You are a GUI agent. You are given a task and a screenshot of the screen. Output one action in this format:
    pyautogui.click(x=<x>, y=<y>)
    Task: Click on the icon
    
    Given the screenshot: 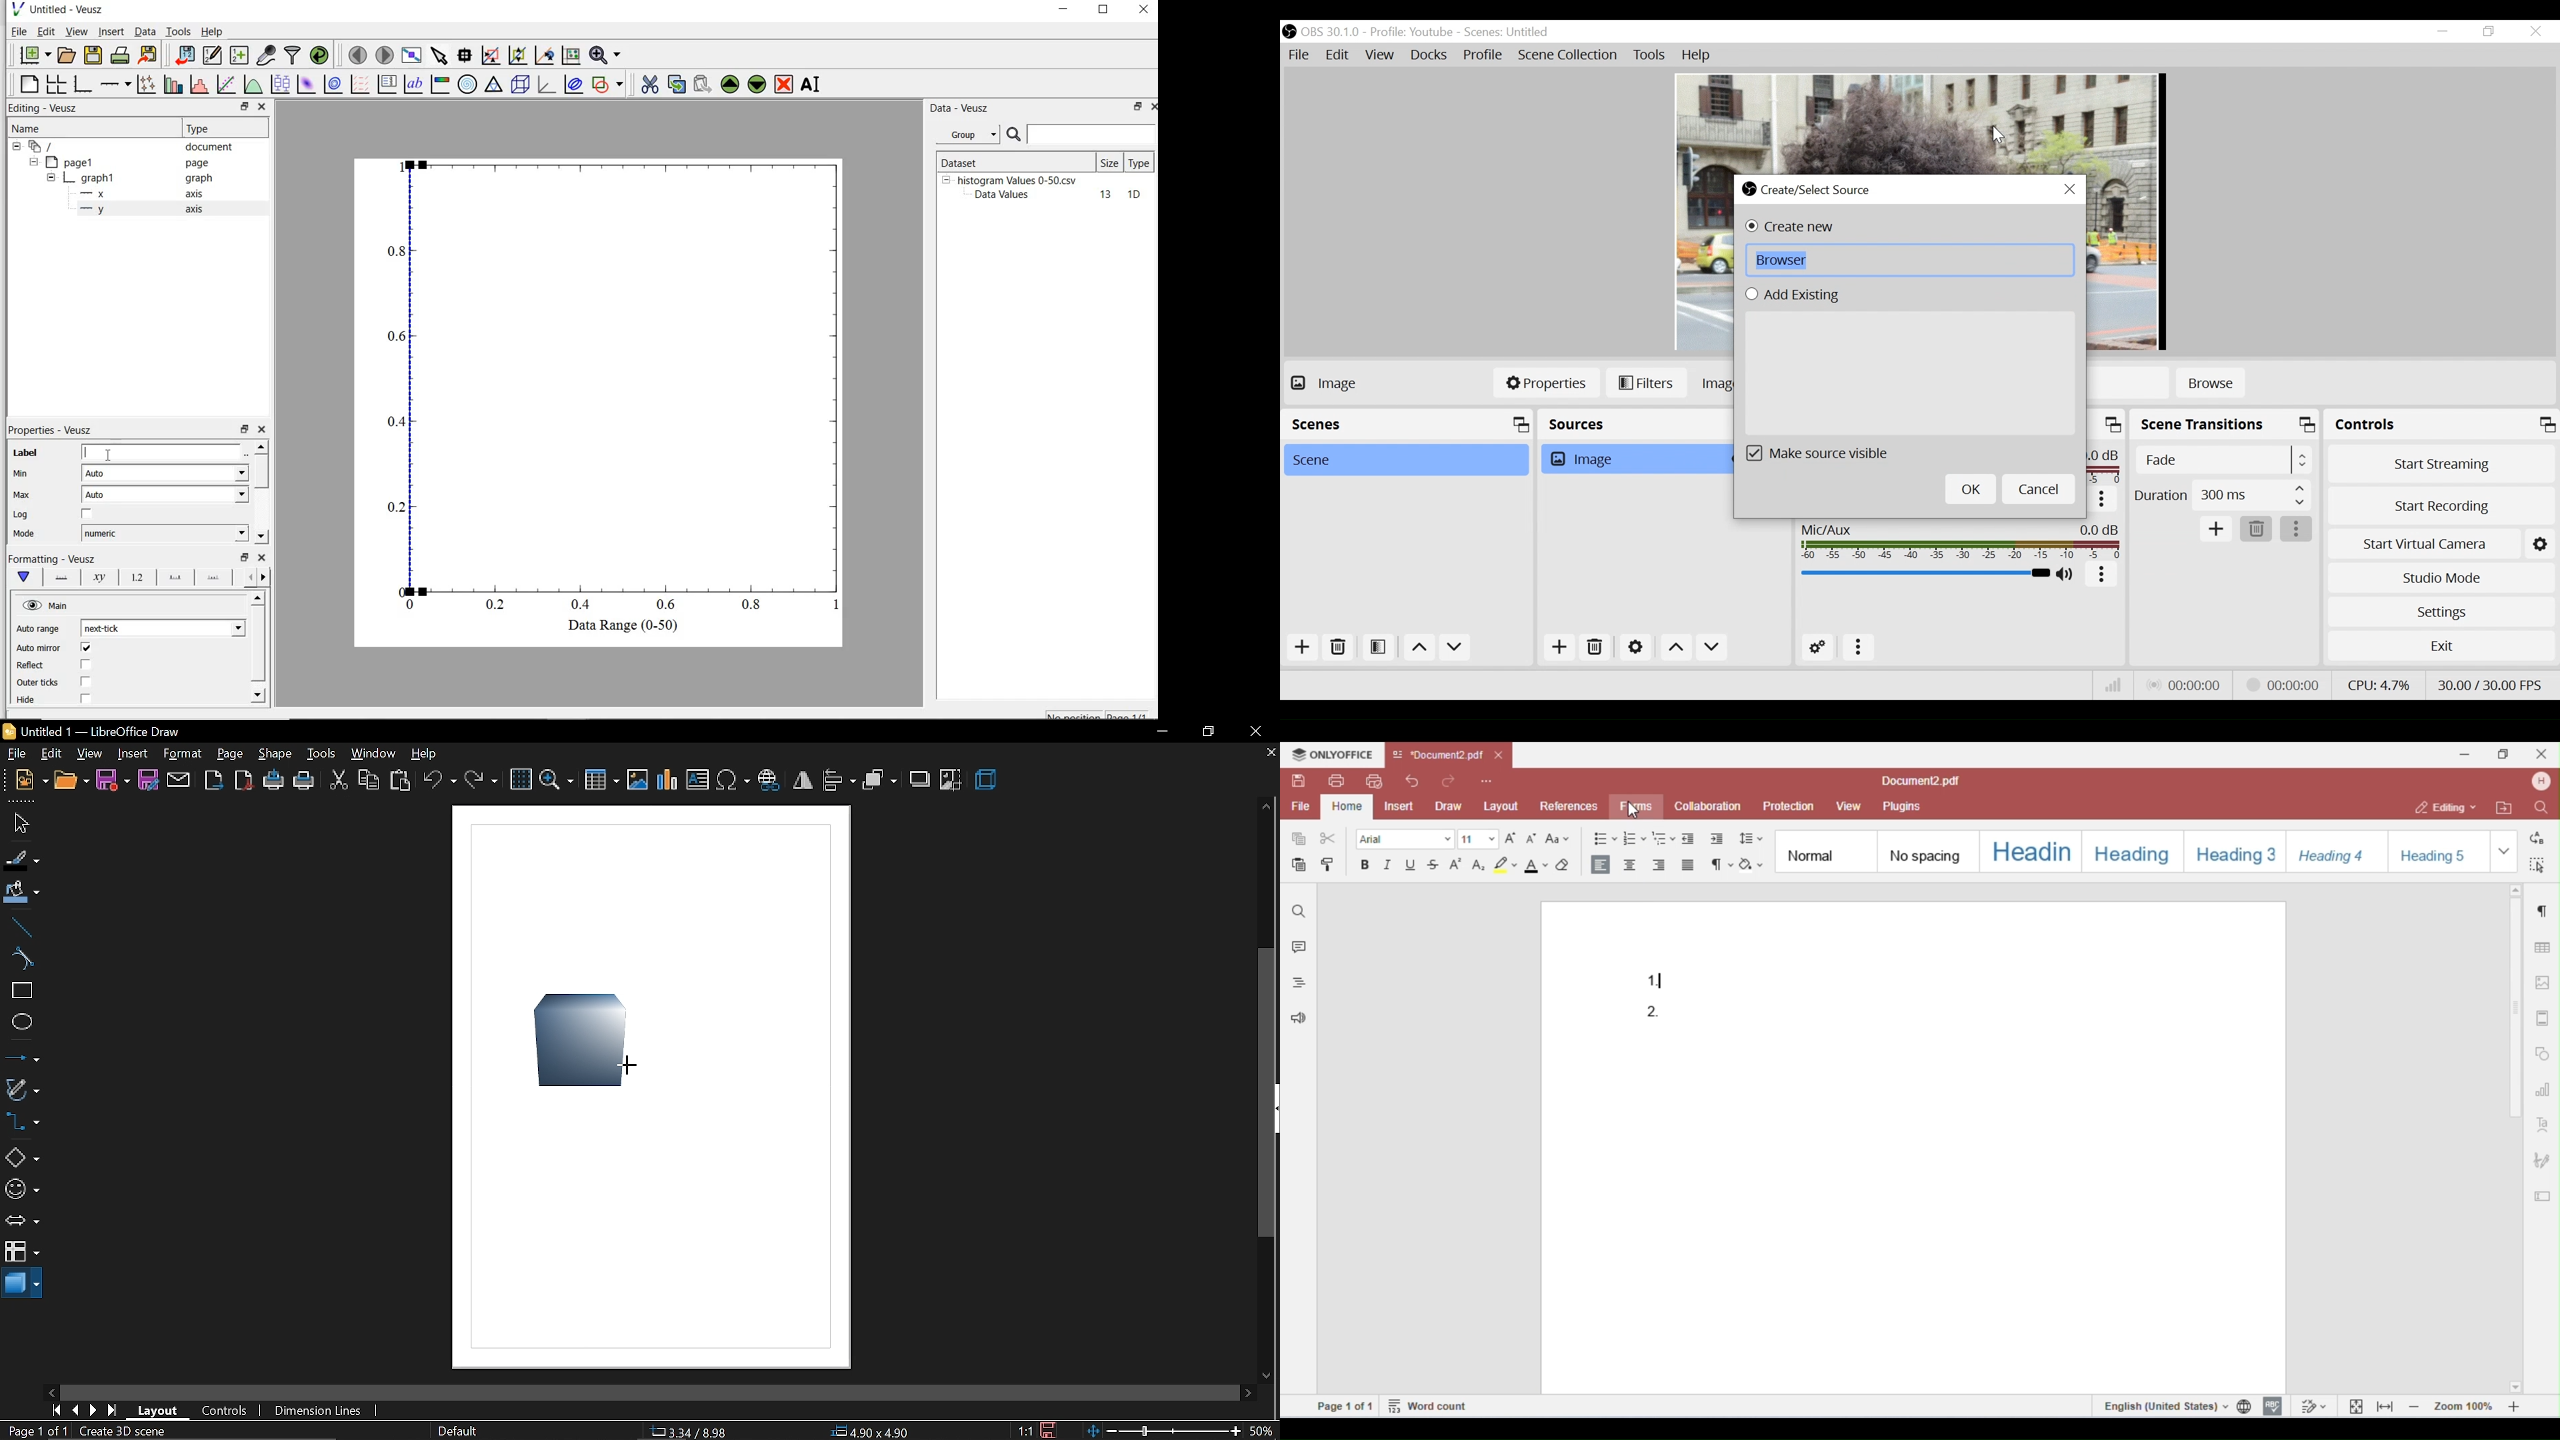 What is the action you would take?
    pyautogui.click(x=8, y=731)
    